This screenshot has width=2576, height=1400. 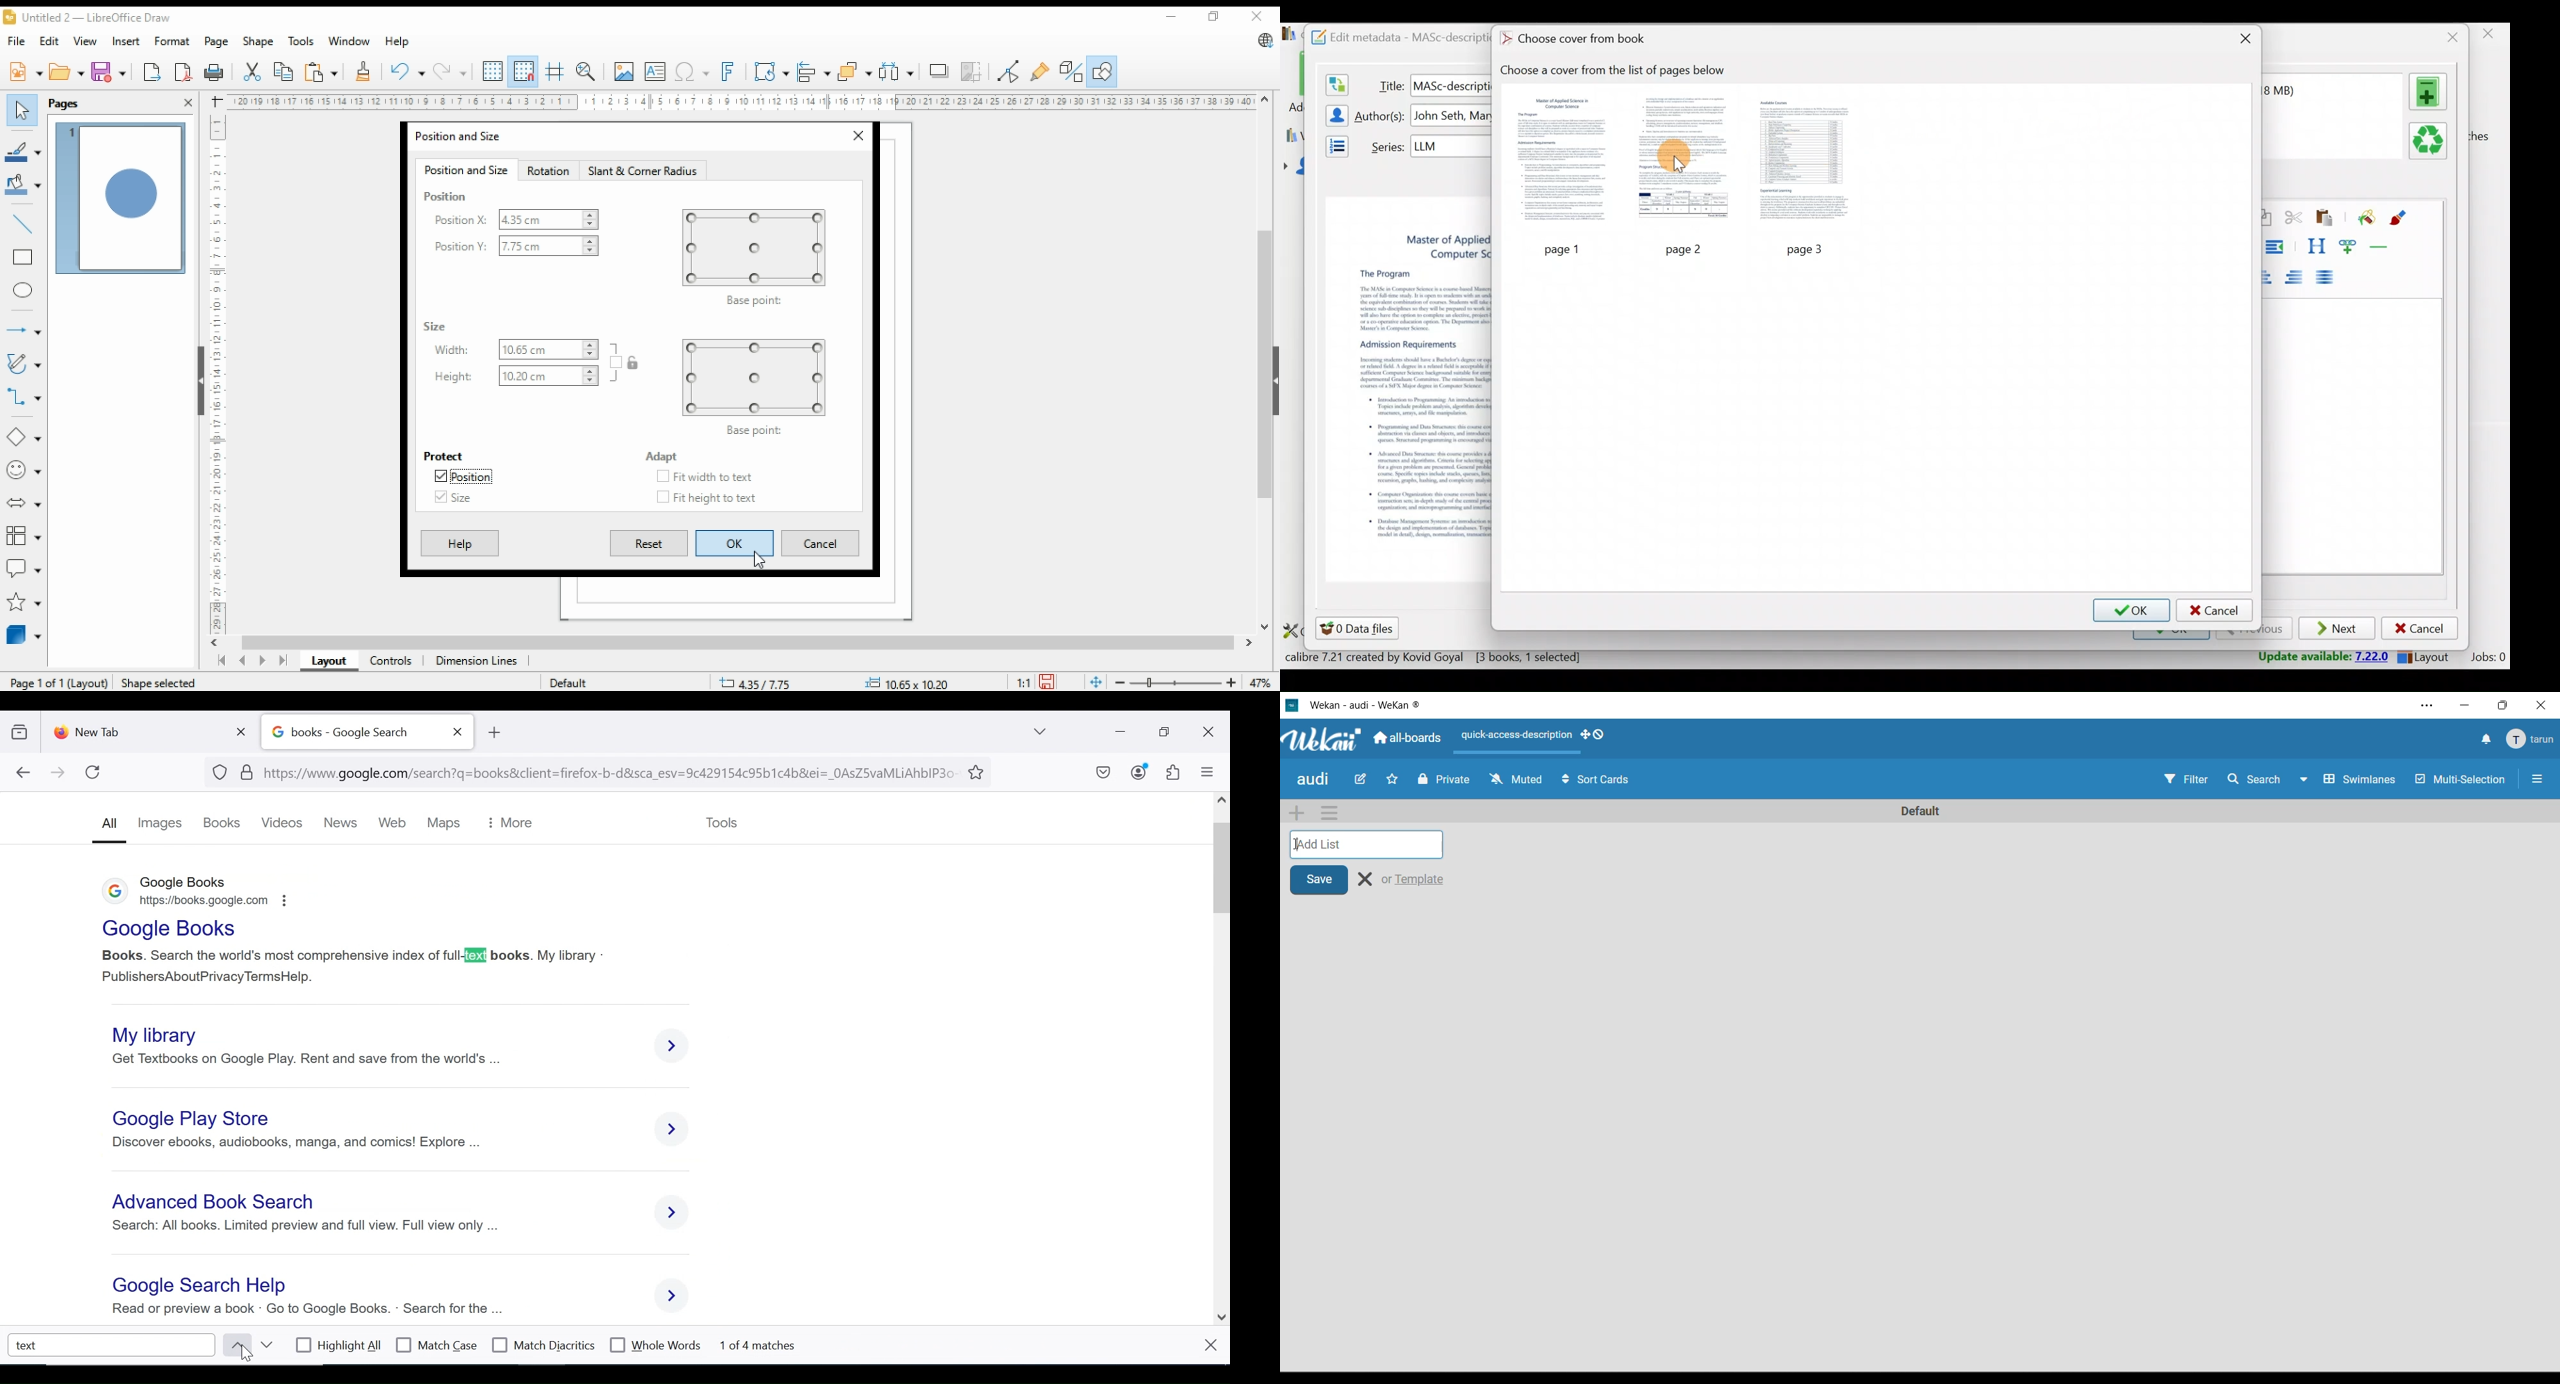 What do you see at coordinates (2277, 247) in the screenshot?
I see `Decrease indentation` at bounding box center [2277, 247].